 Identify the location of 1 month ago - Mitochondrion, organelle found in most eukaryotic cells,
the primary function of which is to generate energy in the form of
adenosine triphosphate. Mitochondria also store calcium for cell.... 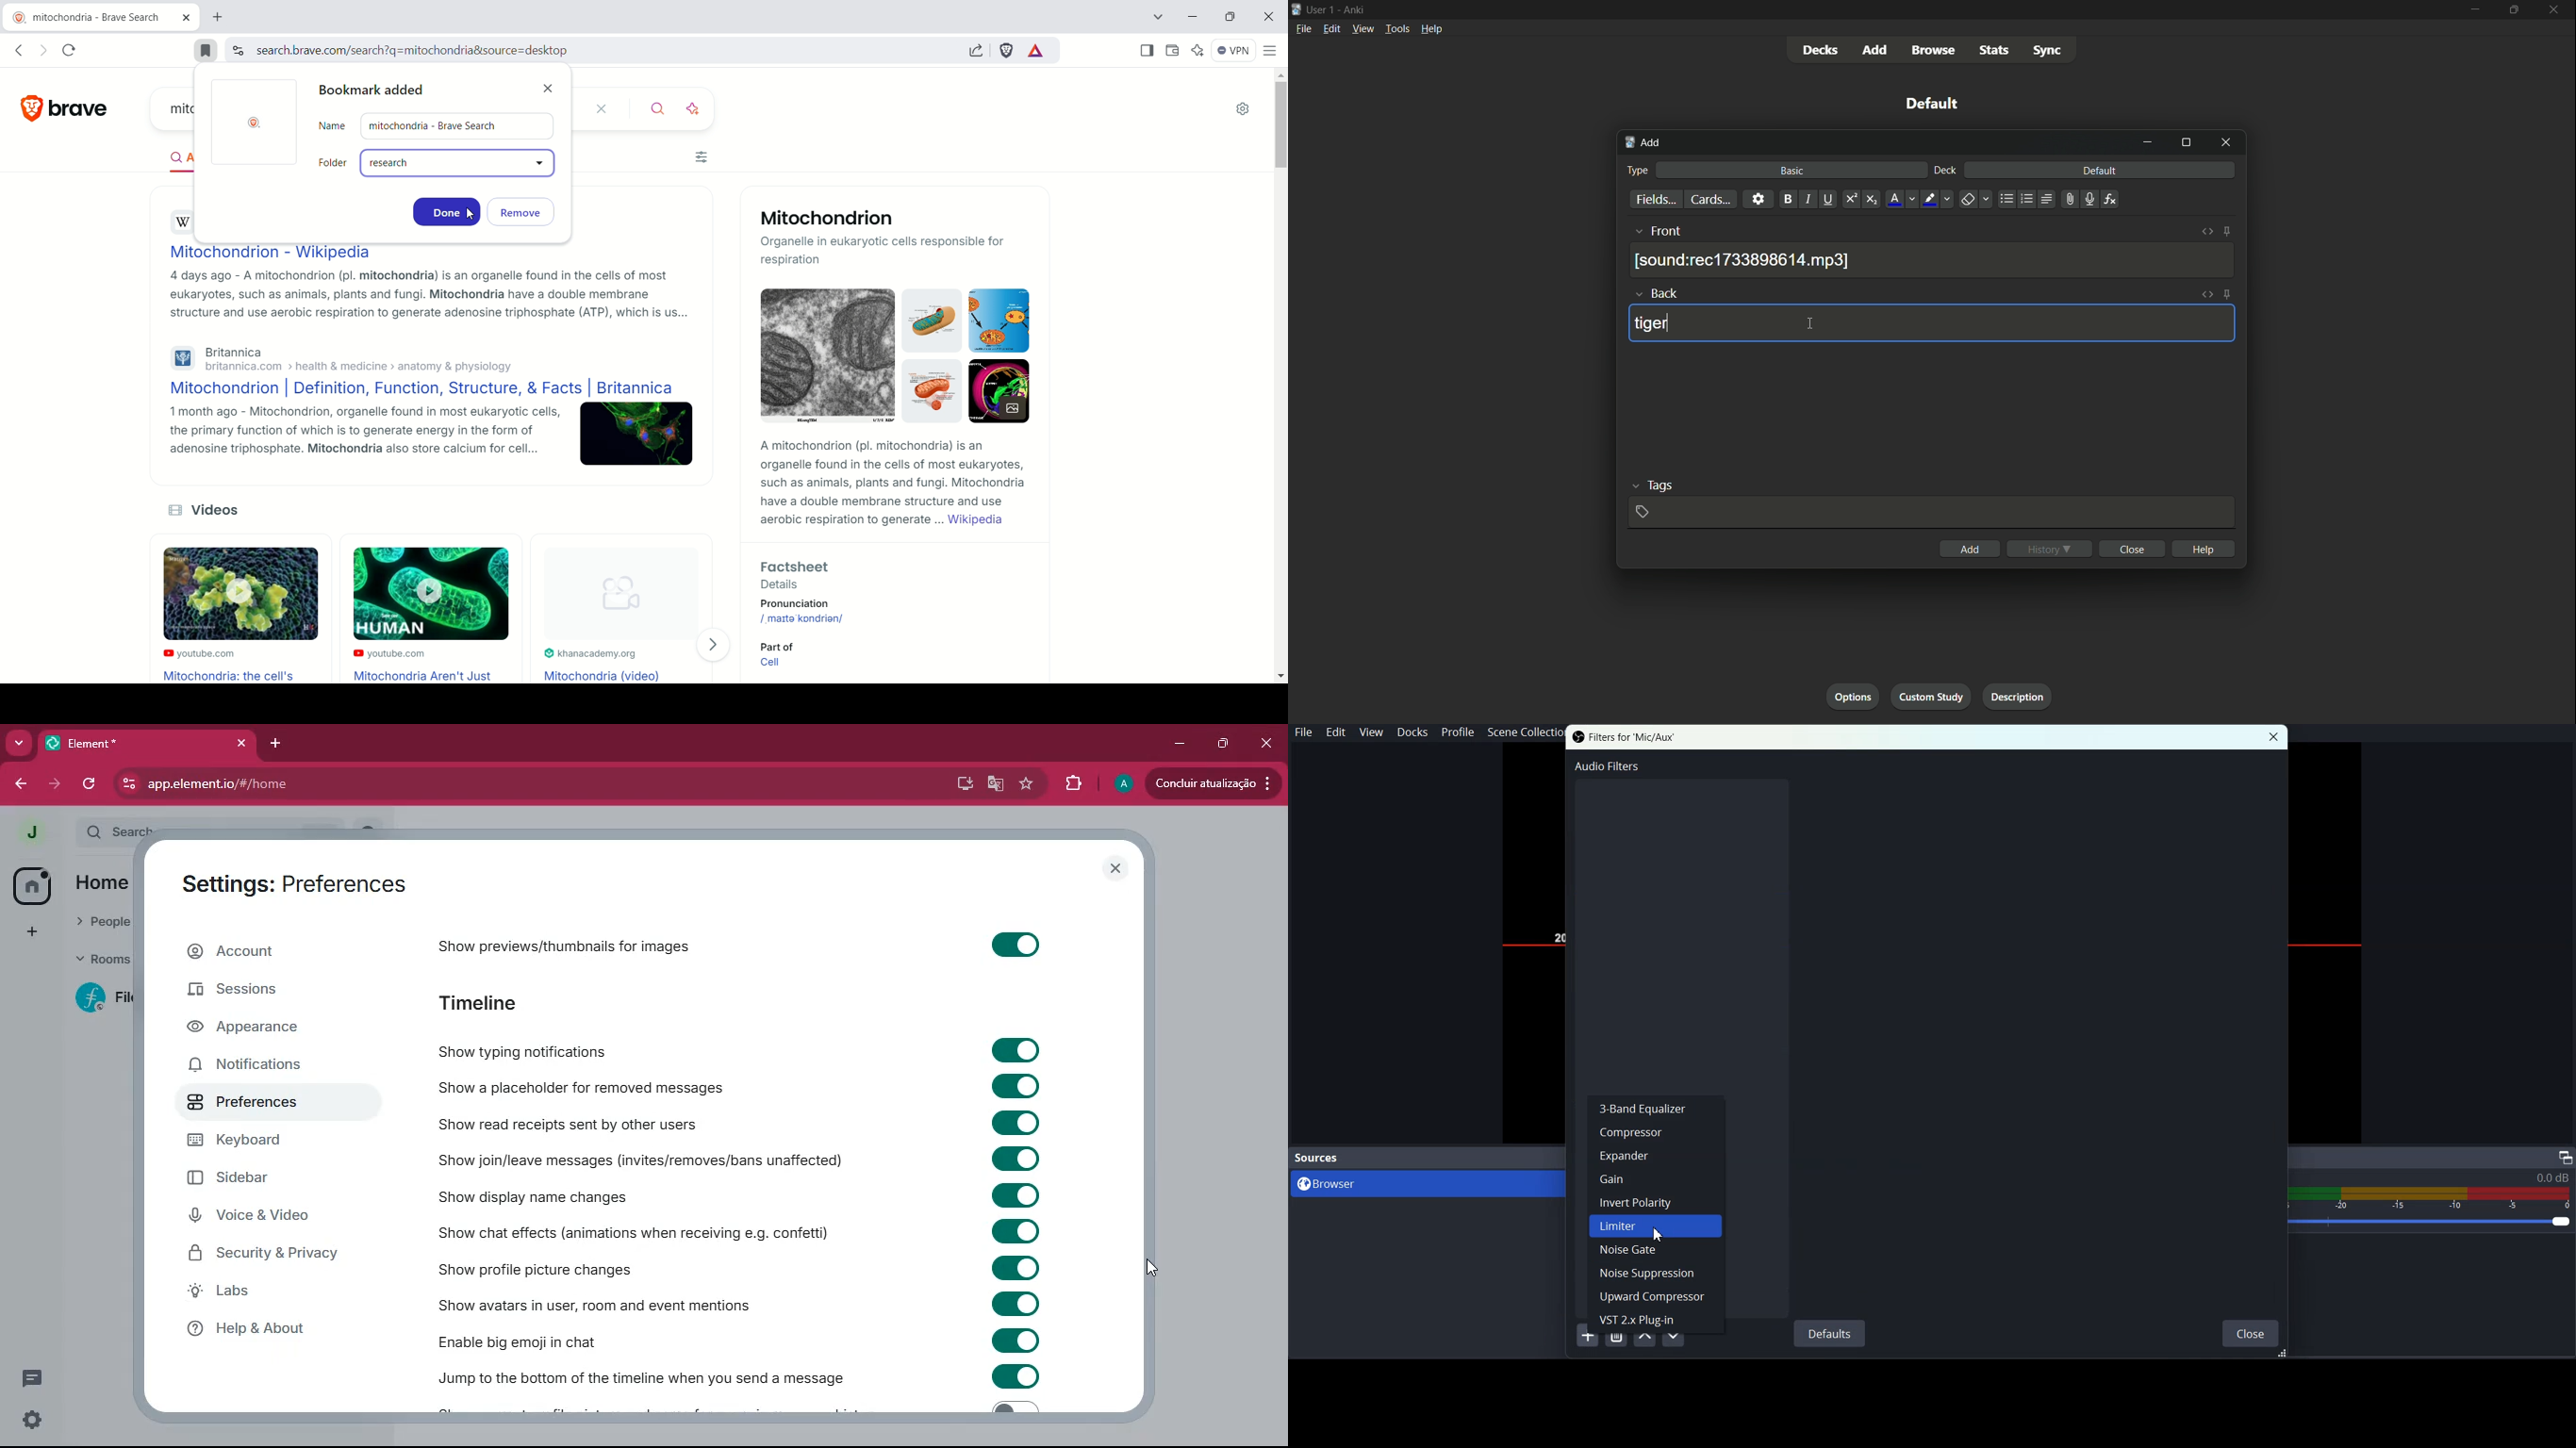
(352, 435).